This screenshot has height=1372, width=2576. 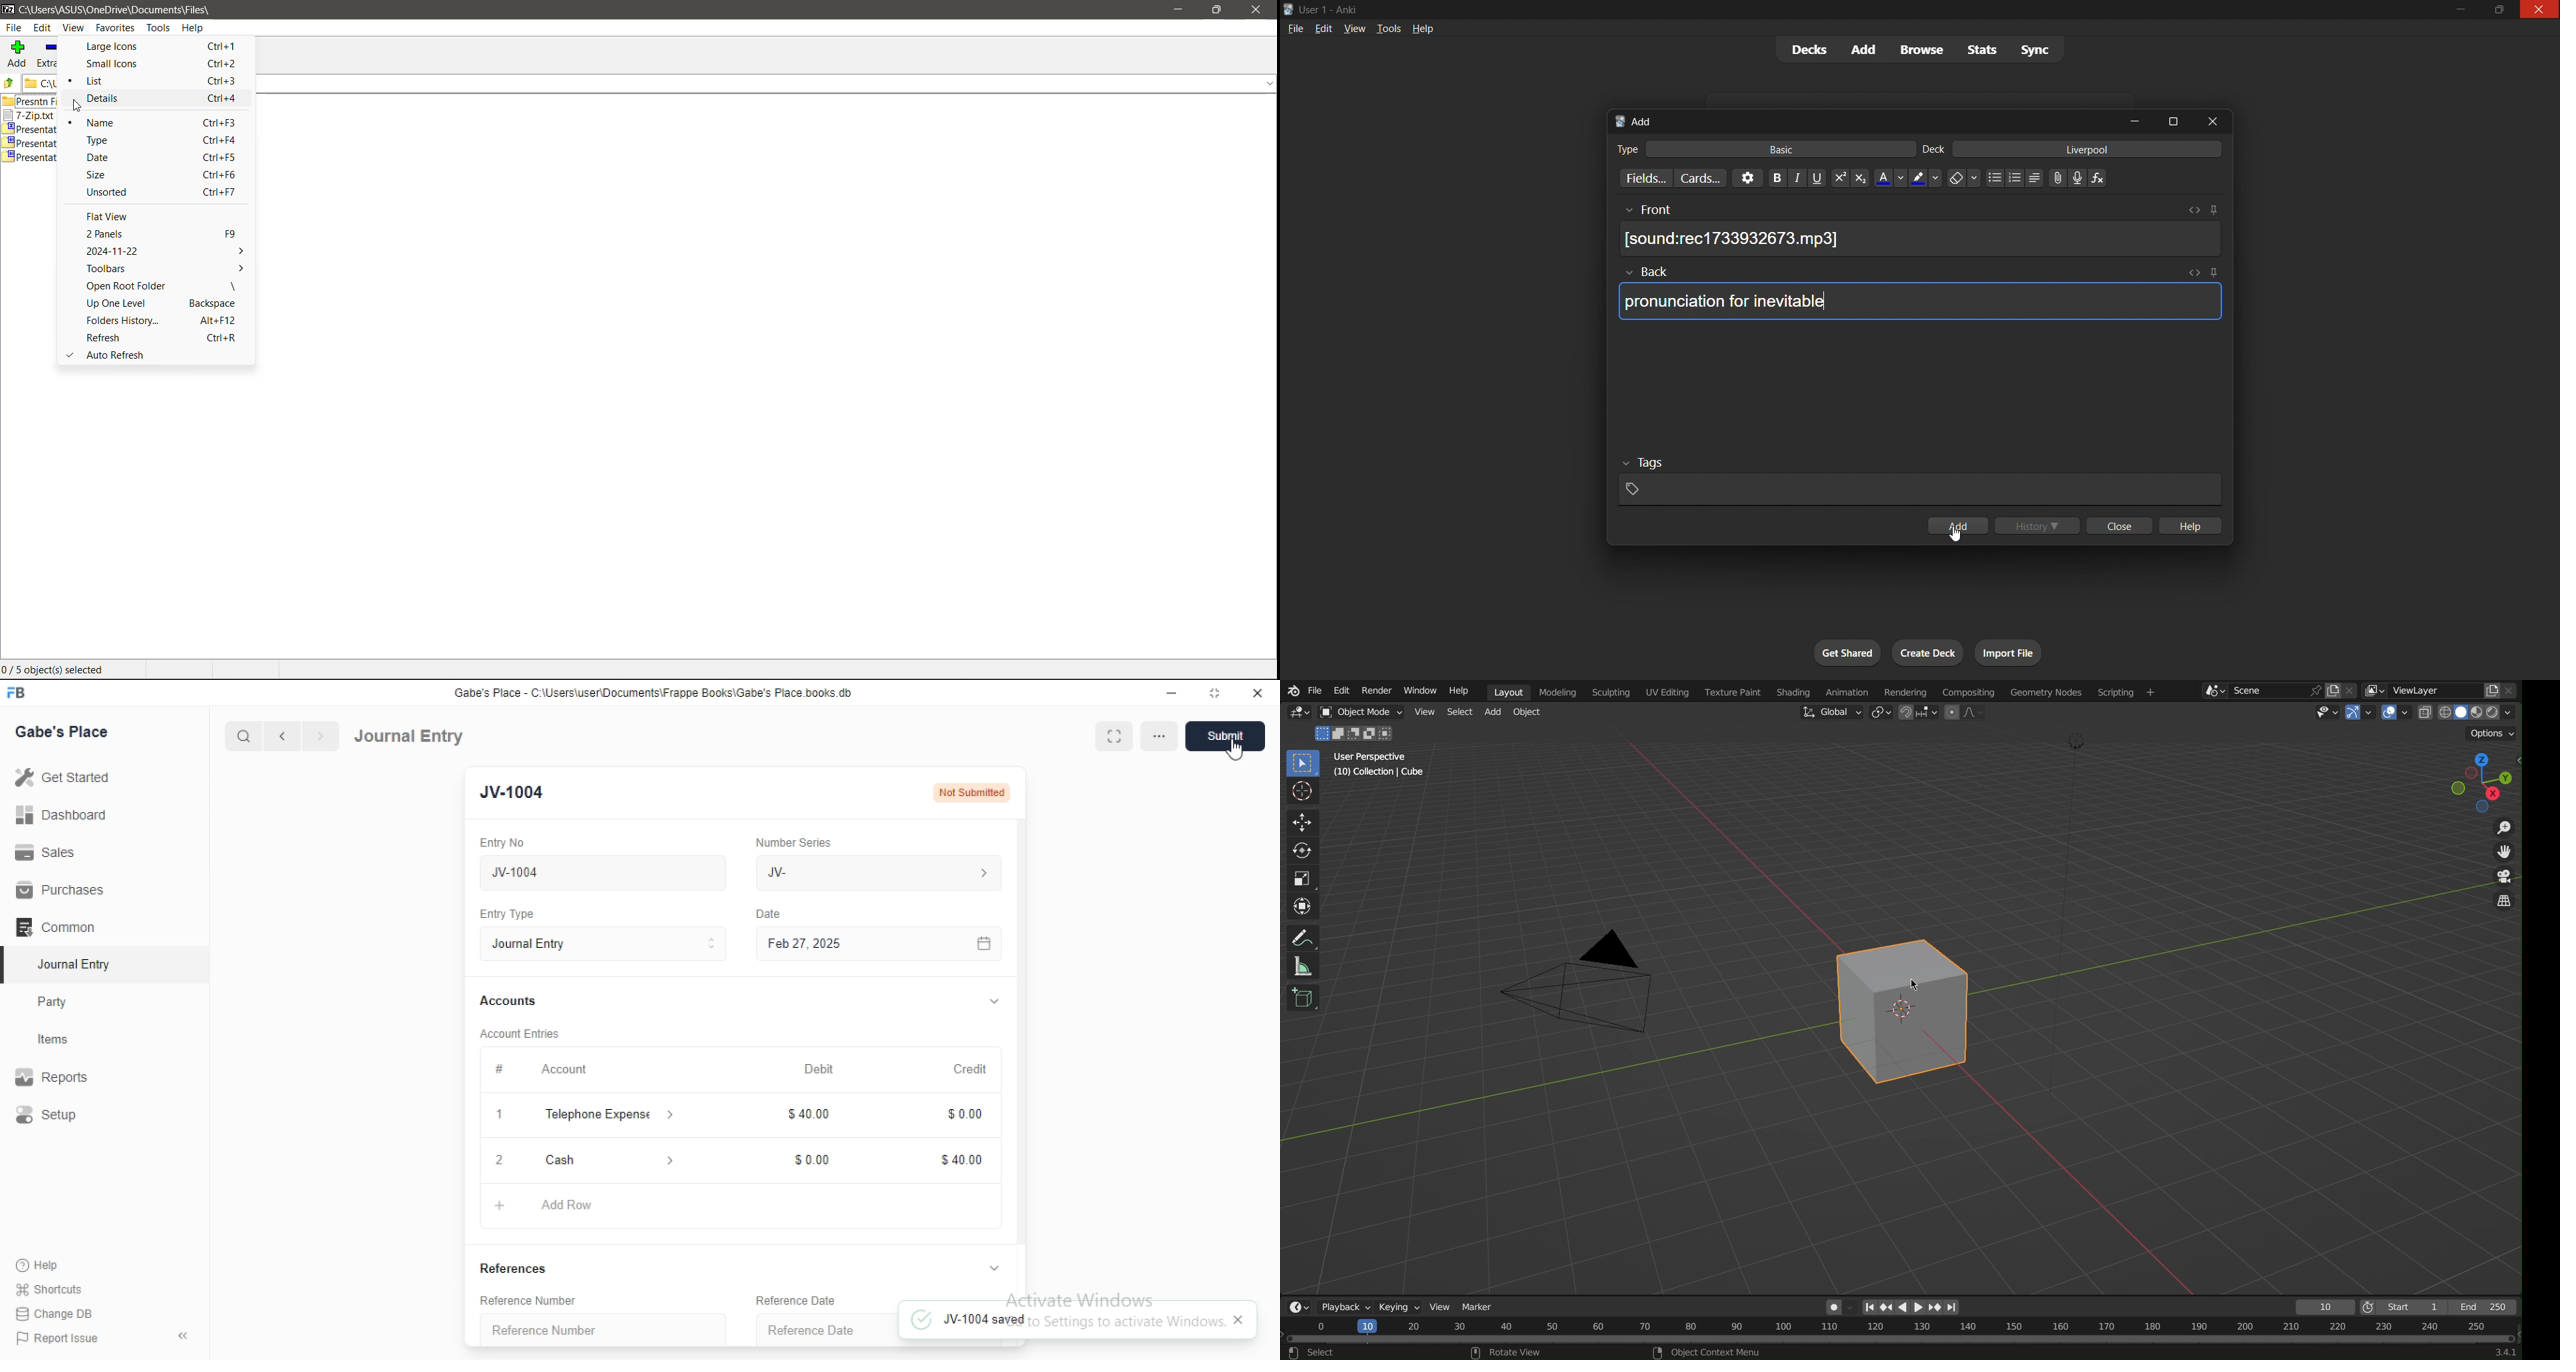 I want to click on stats, so click(x=1983, y=51).